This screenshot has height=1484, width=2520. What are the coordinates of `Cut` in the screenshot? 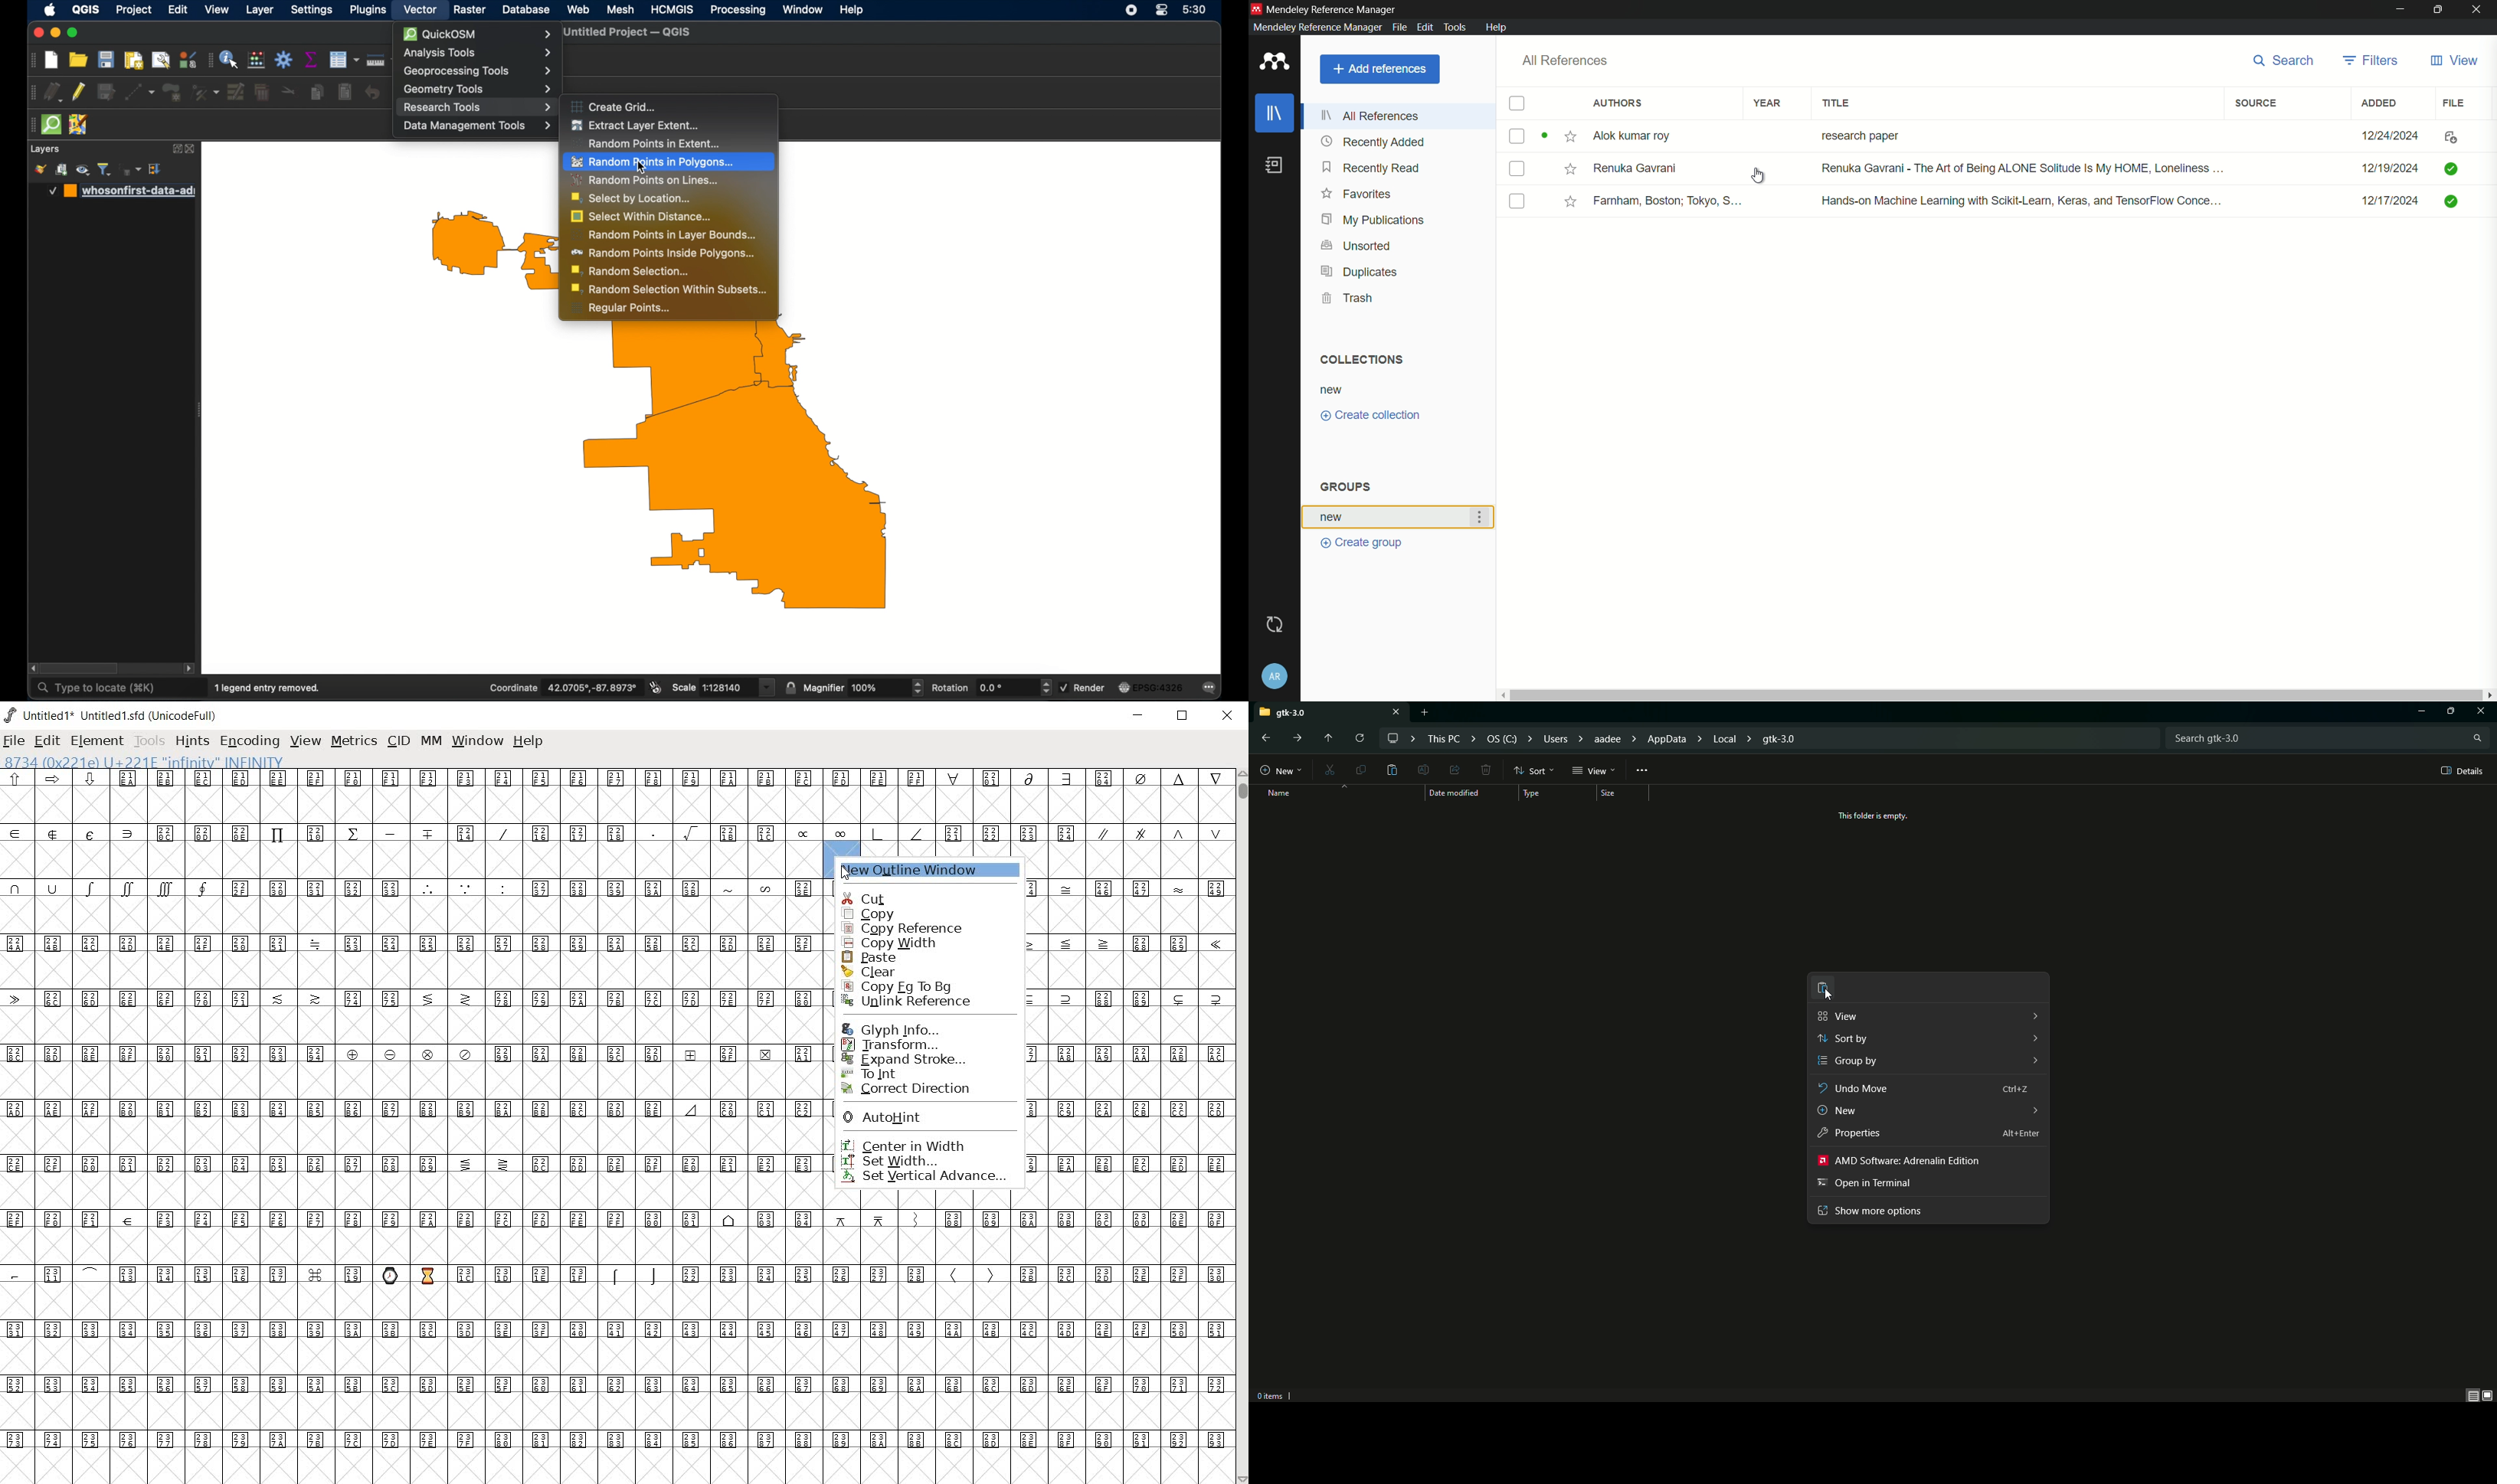 It's located at (1330, 769).